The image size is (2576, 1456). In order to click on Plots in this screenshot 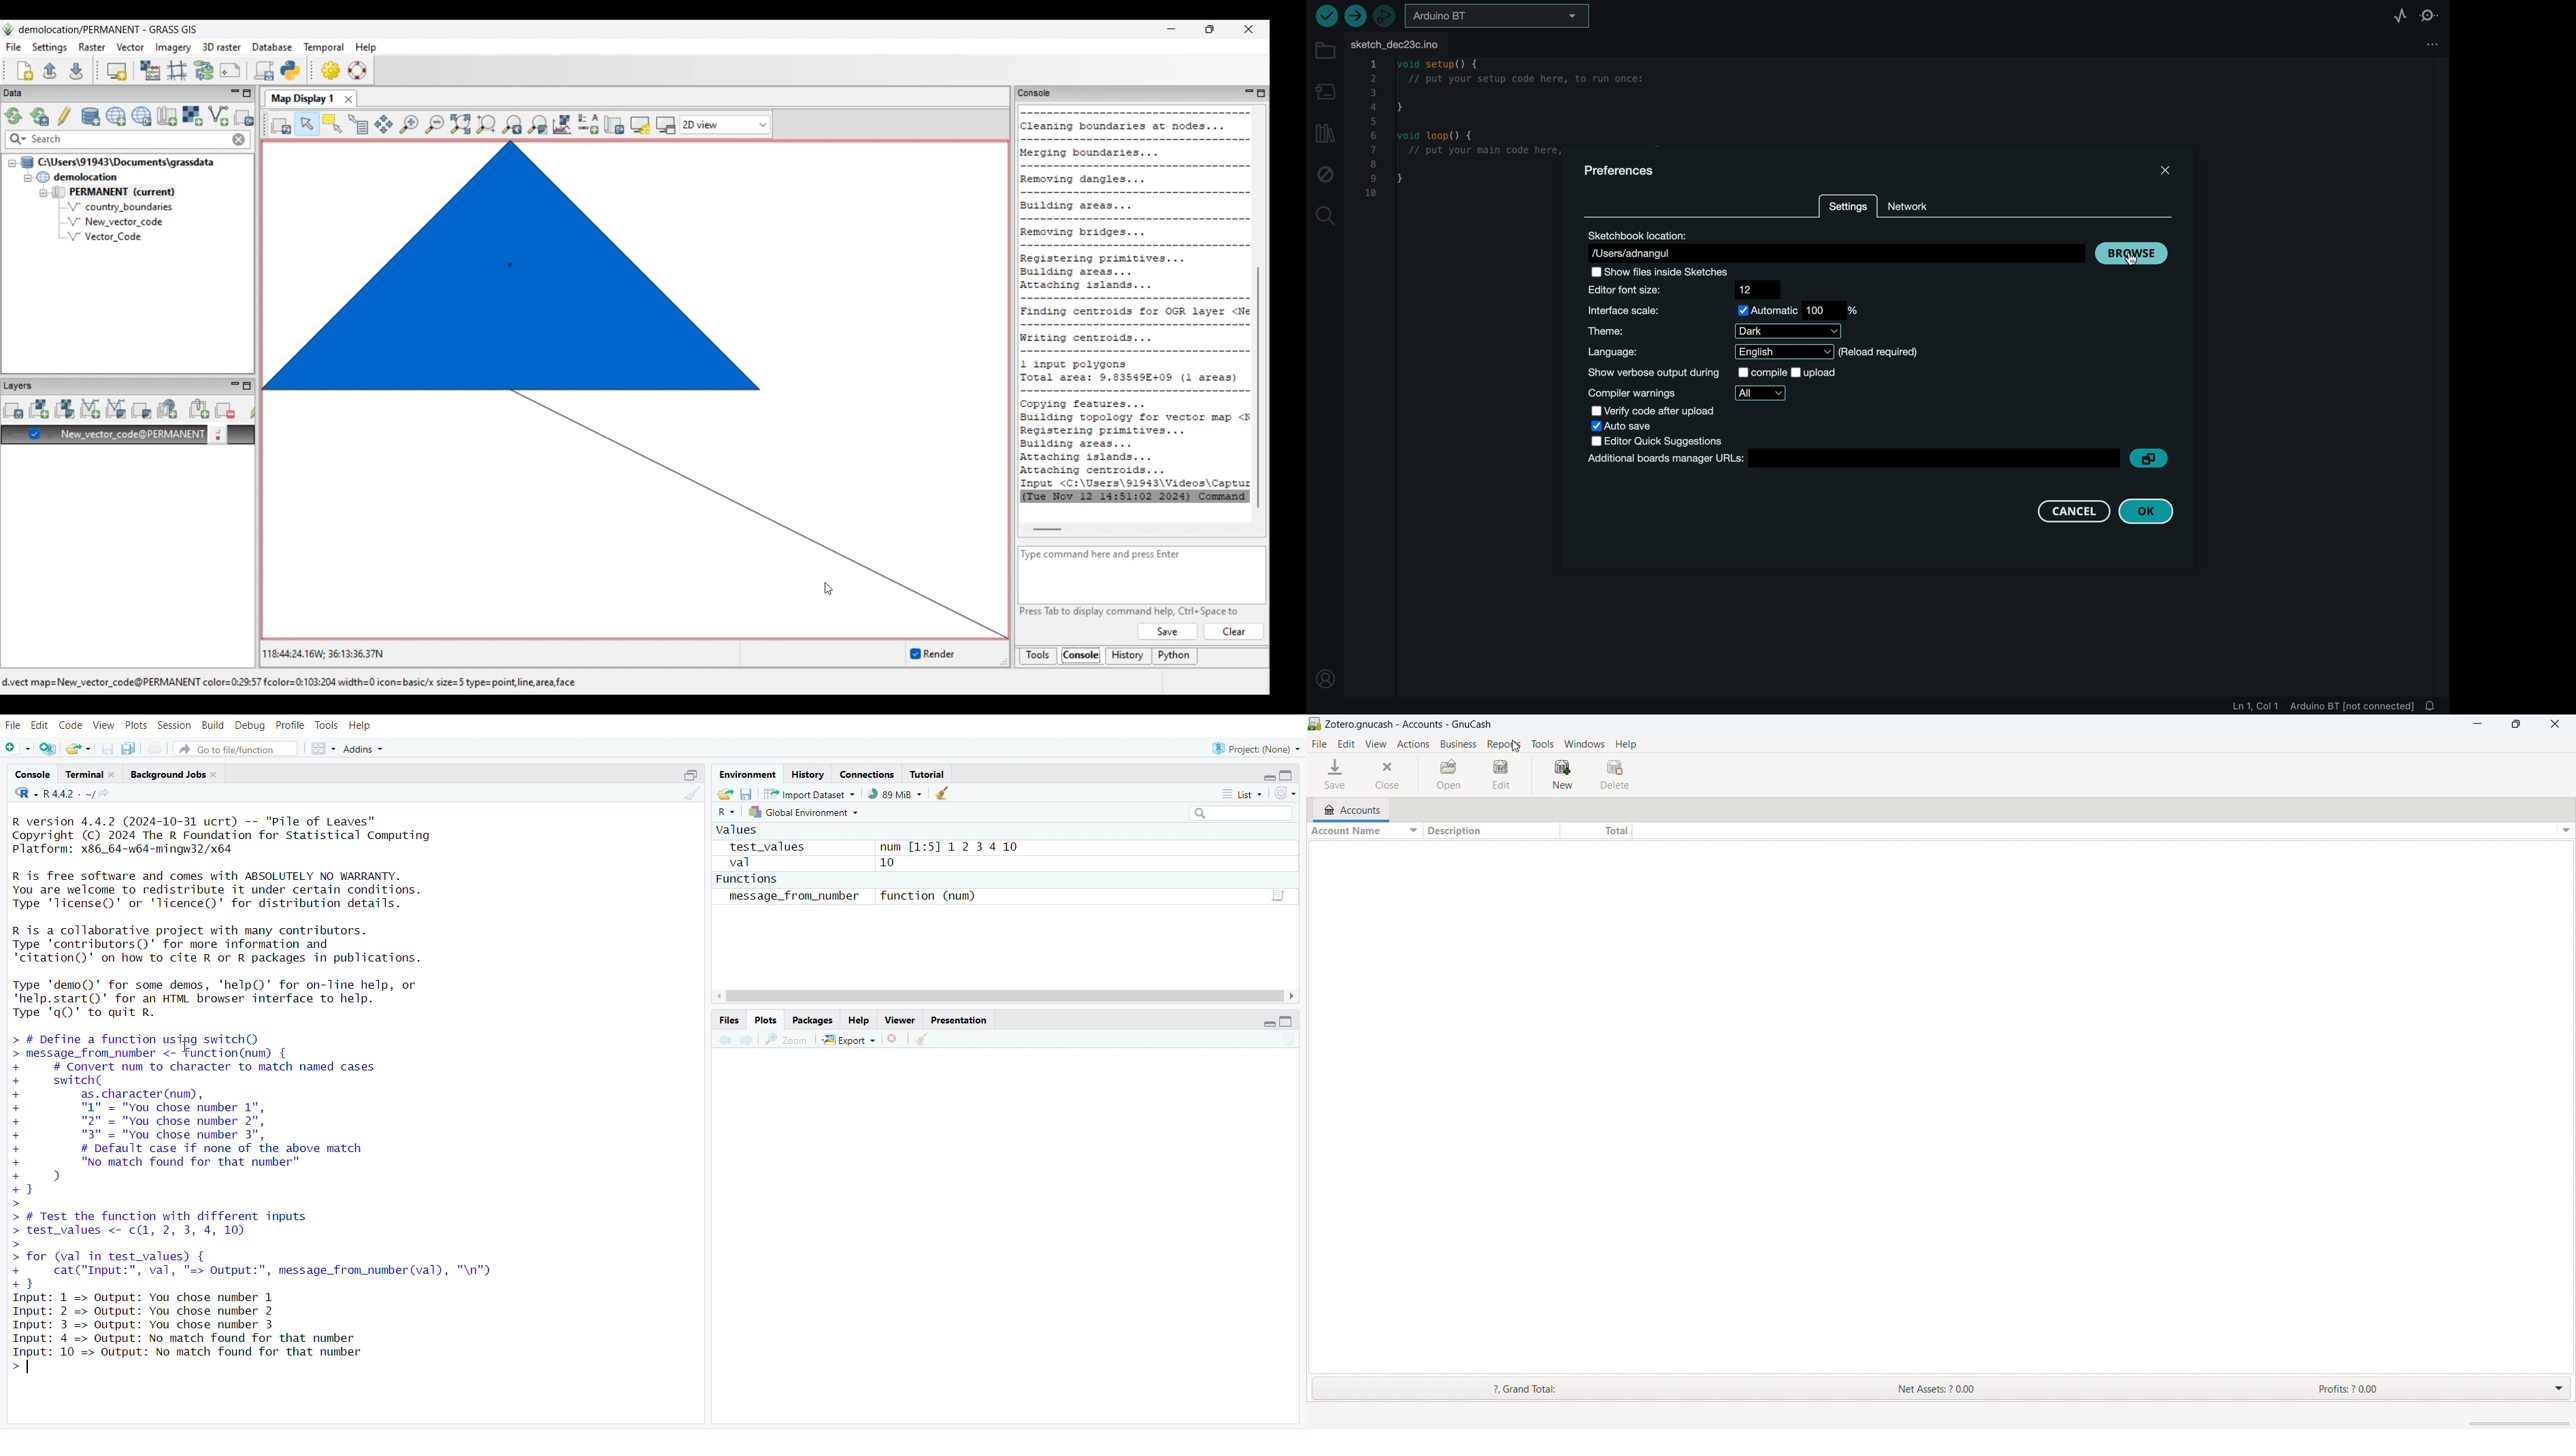, I will do `click(765, 1018)`.